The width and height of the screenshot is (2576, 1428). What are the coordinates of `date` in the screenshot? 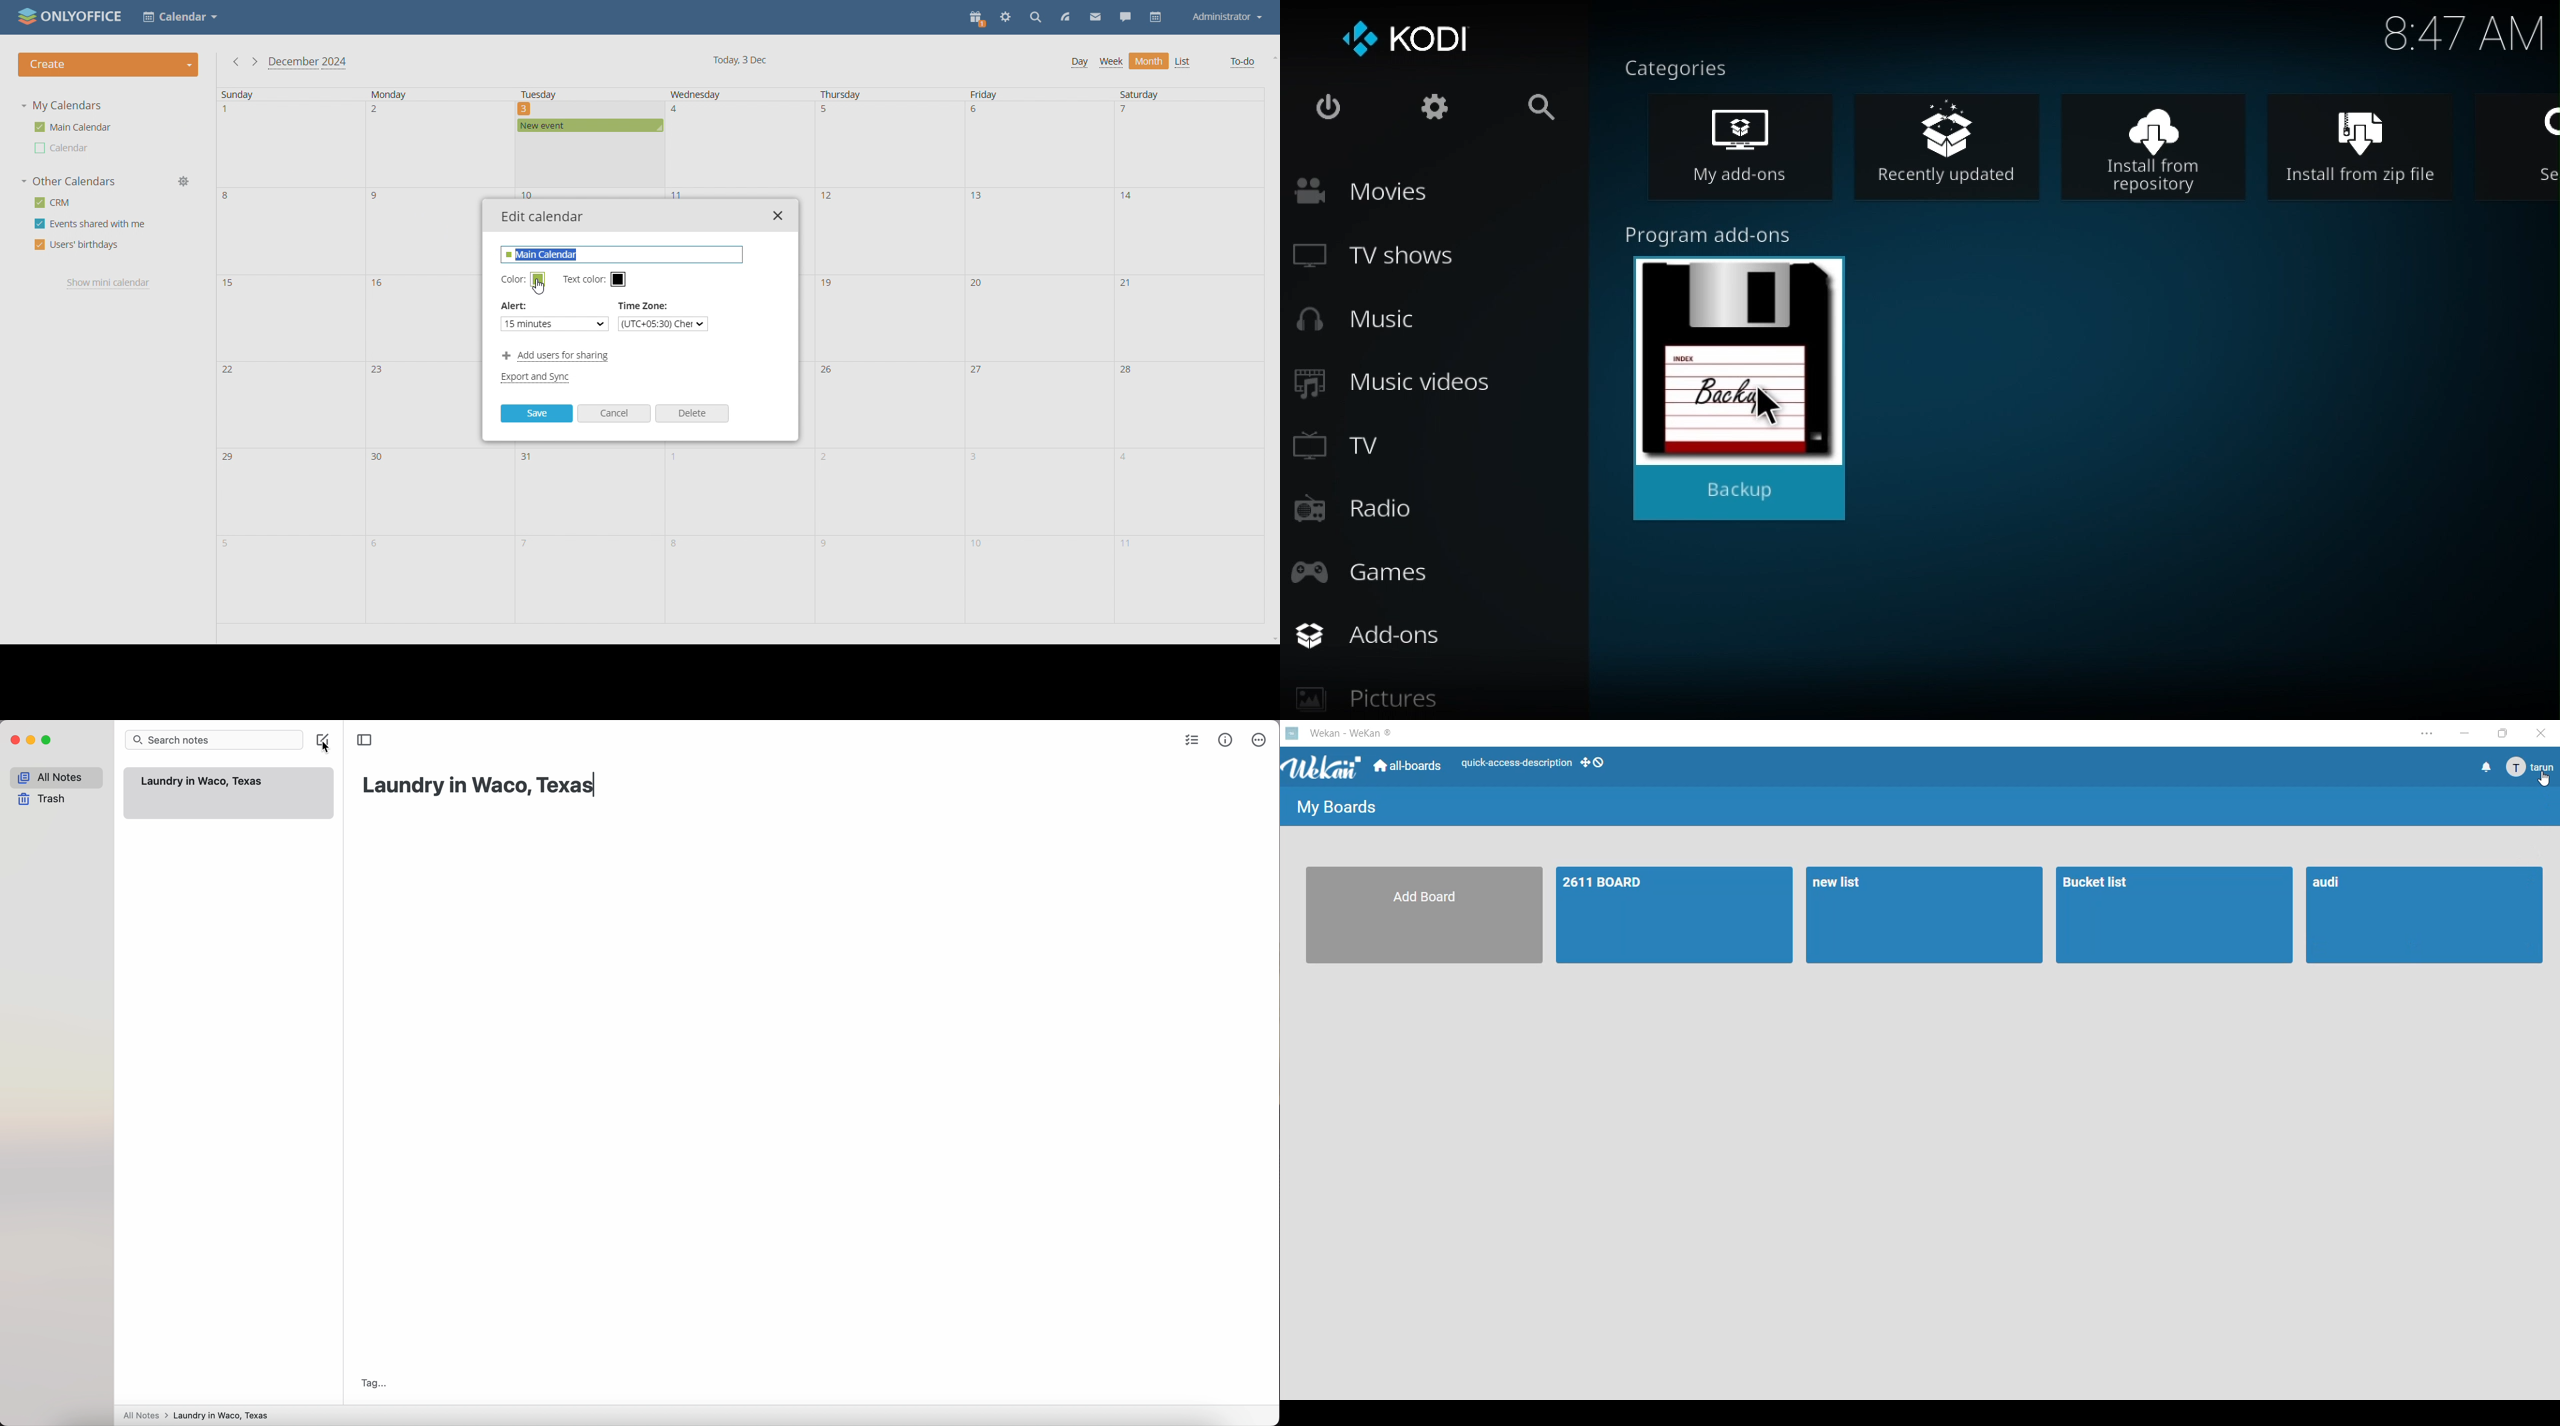 It's located at (1039, 403).